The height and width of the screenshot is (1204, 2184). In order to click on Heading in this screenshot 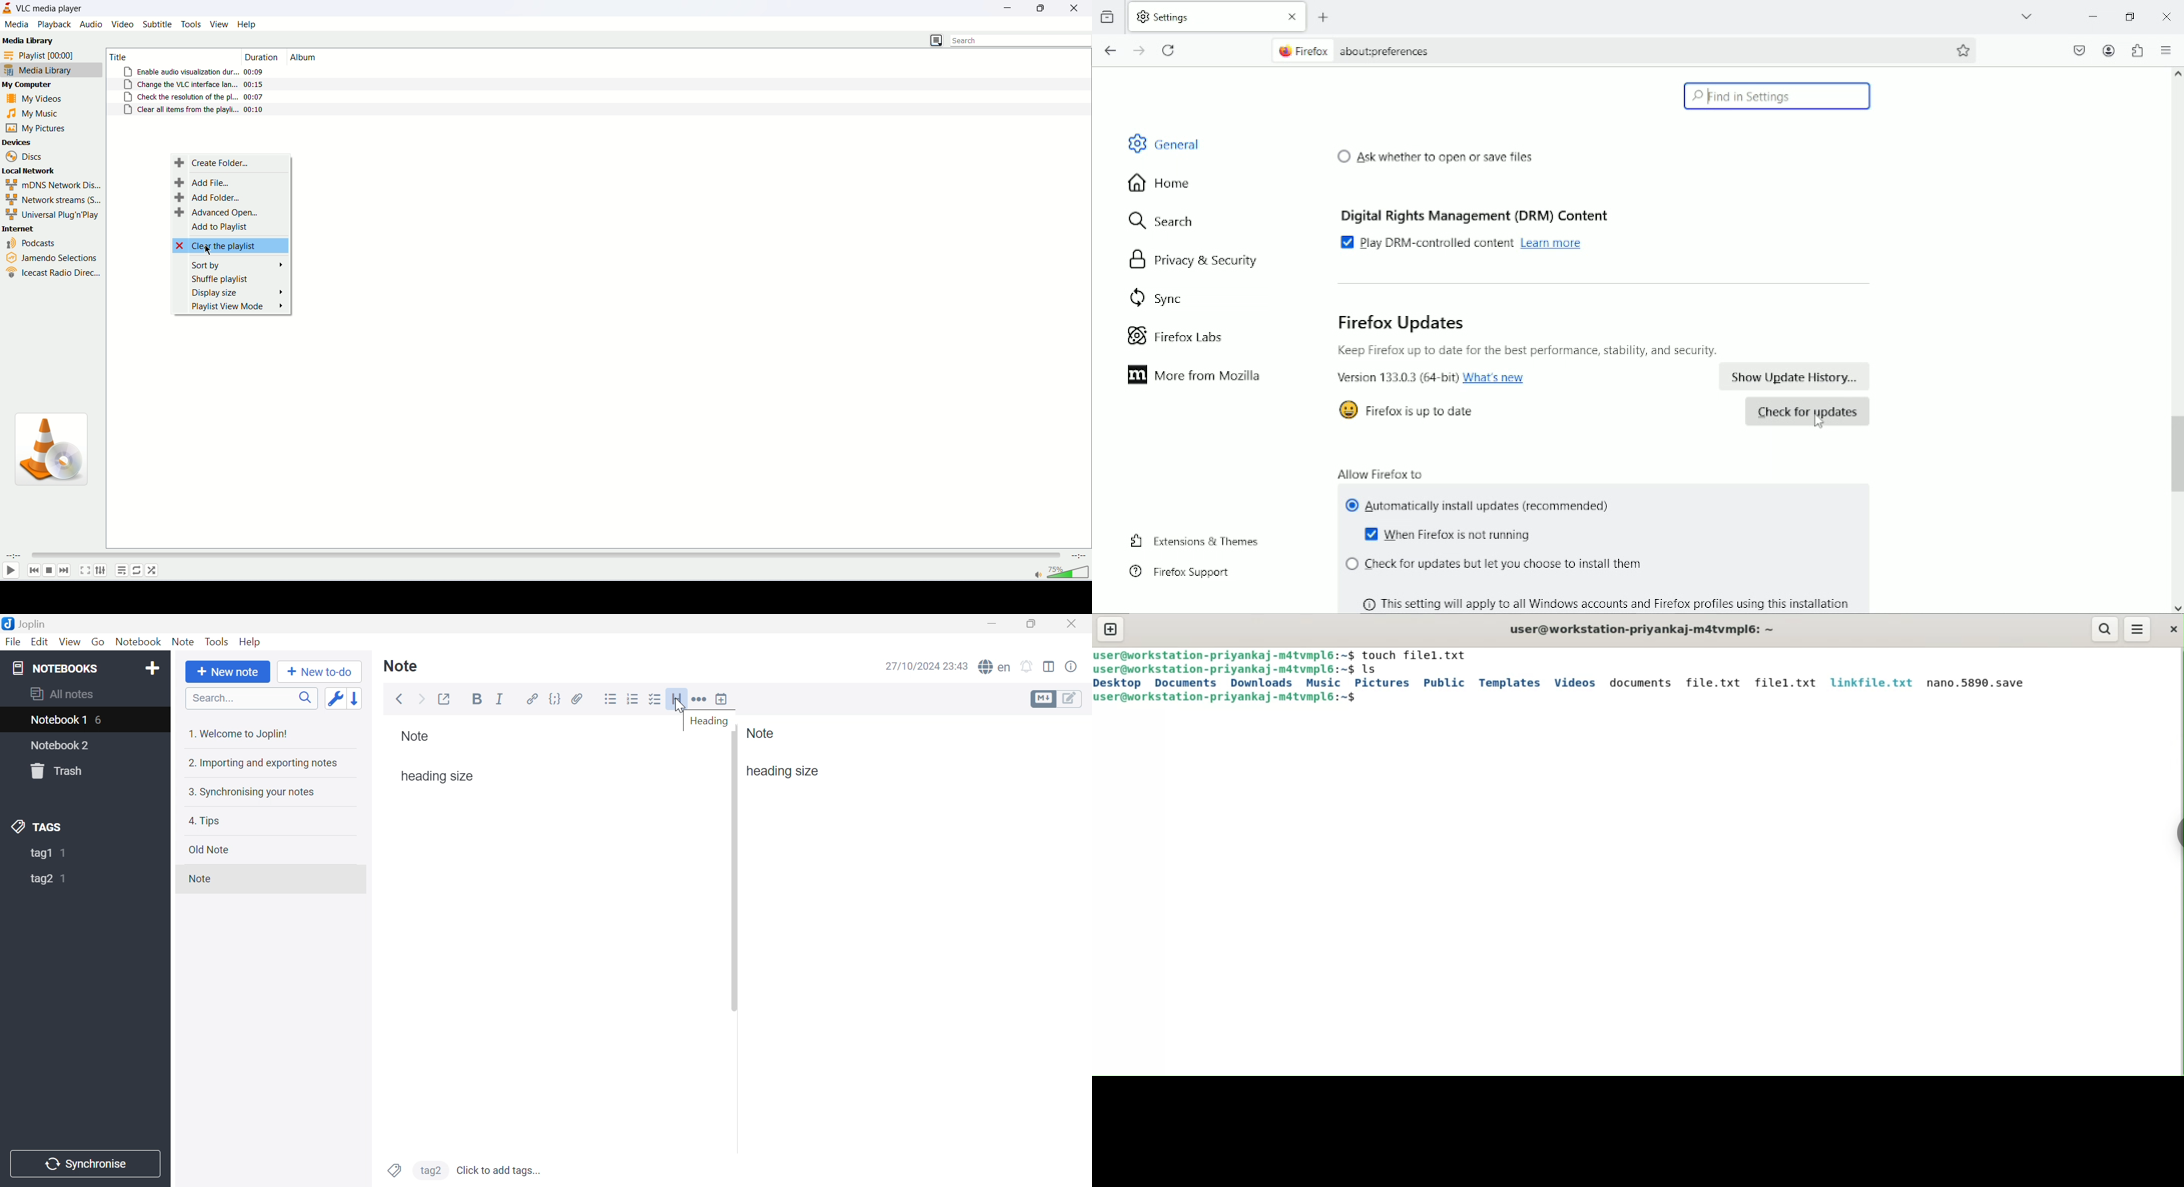, I will do `click(677, 699)`.